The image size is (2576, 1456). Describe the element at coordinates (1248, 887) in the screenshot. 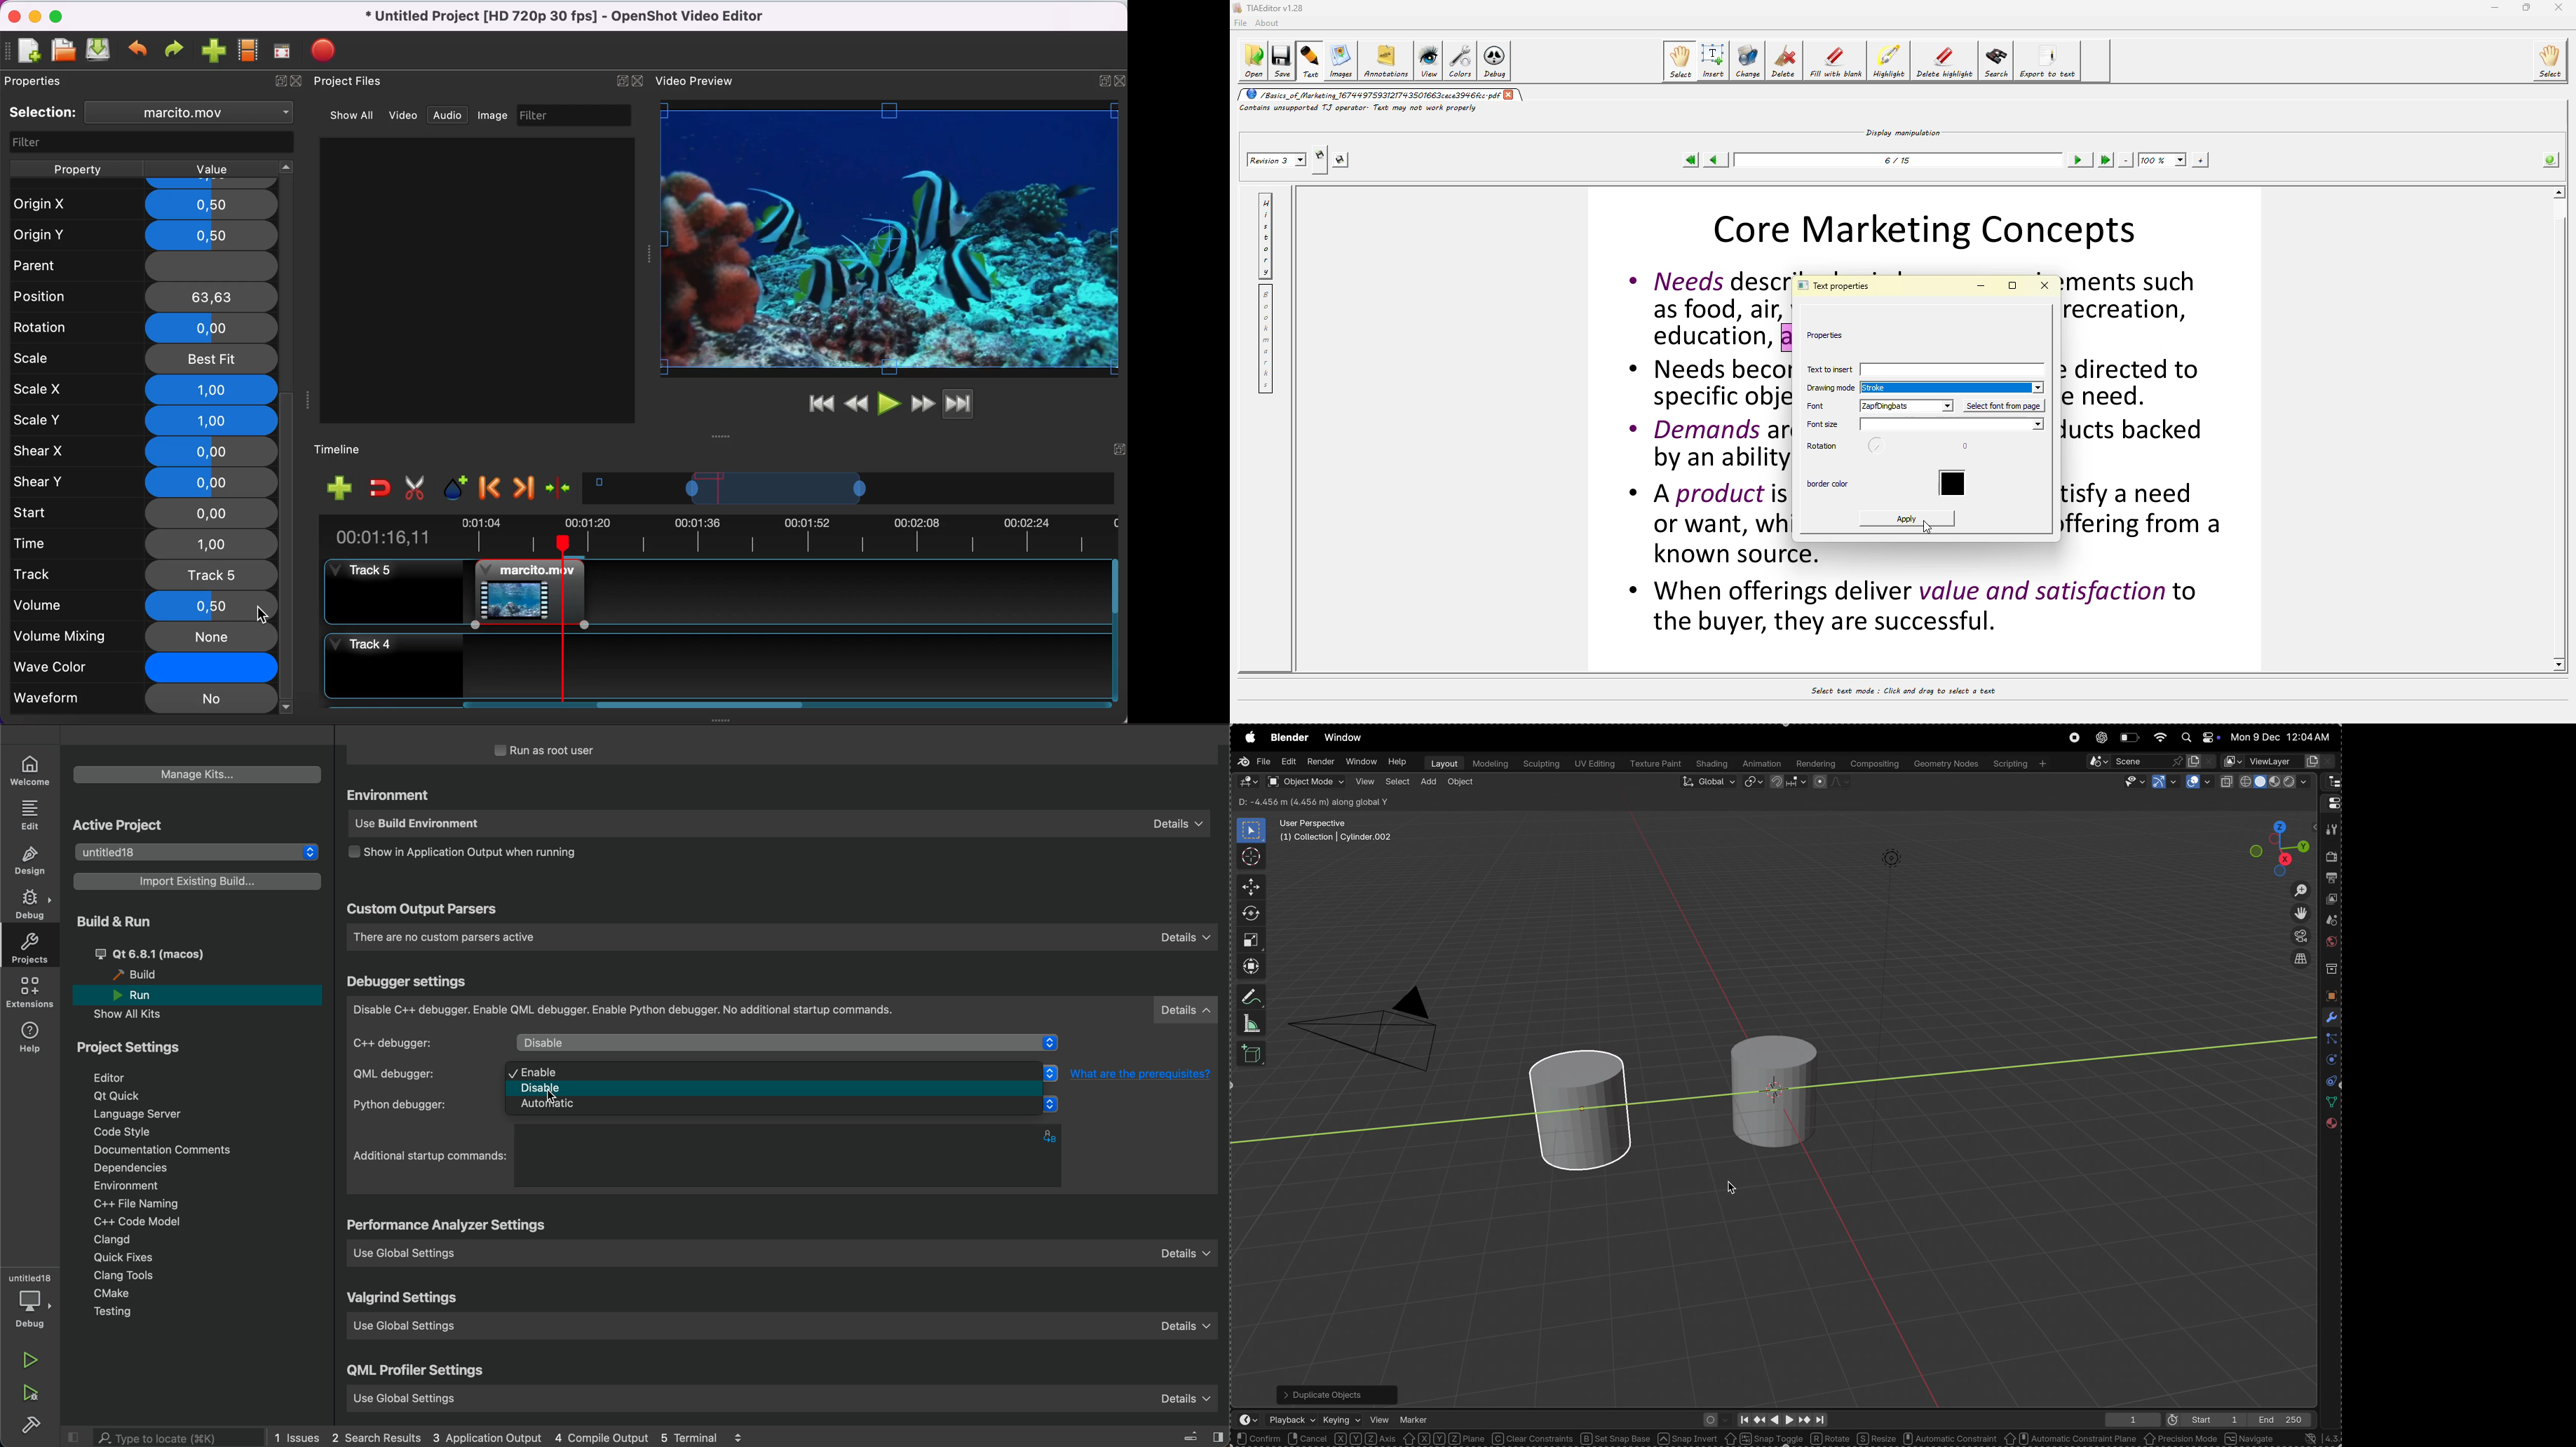

I see `move` at that location.